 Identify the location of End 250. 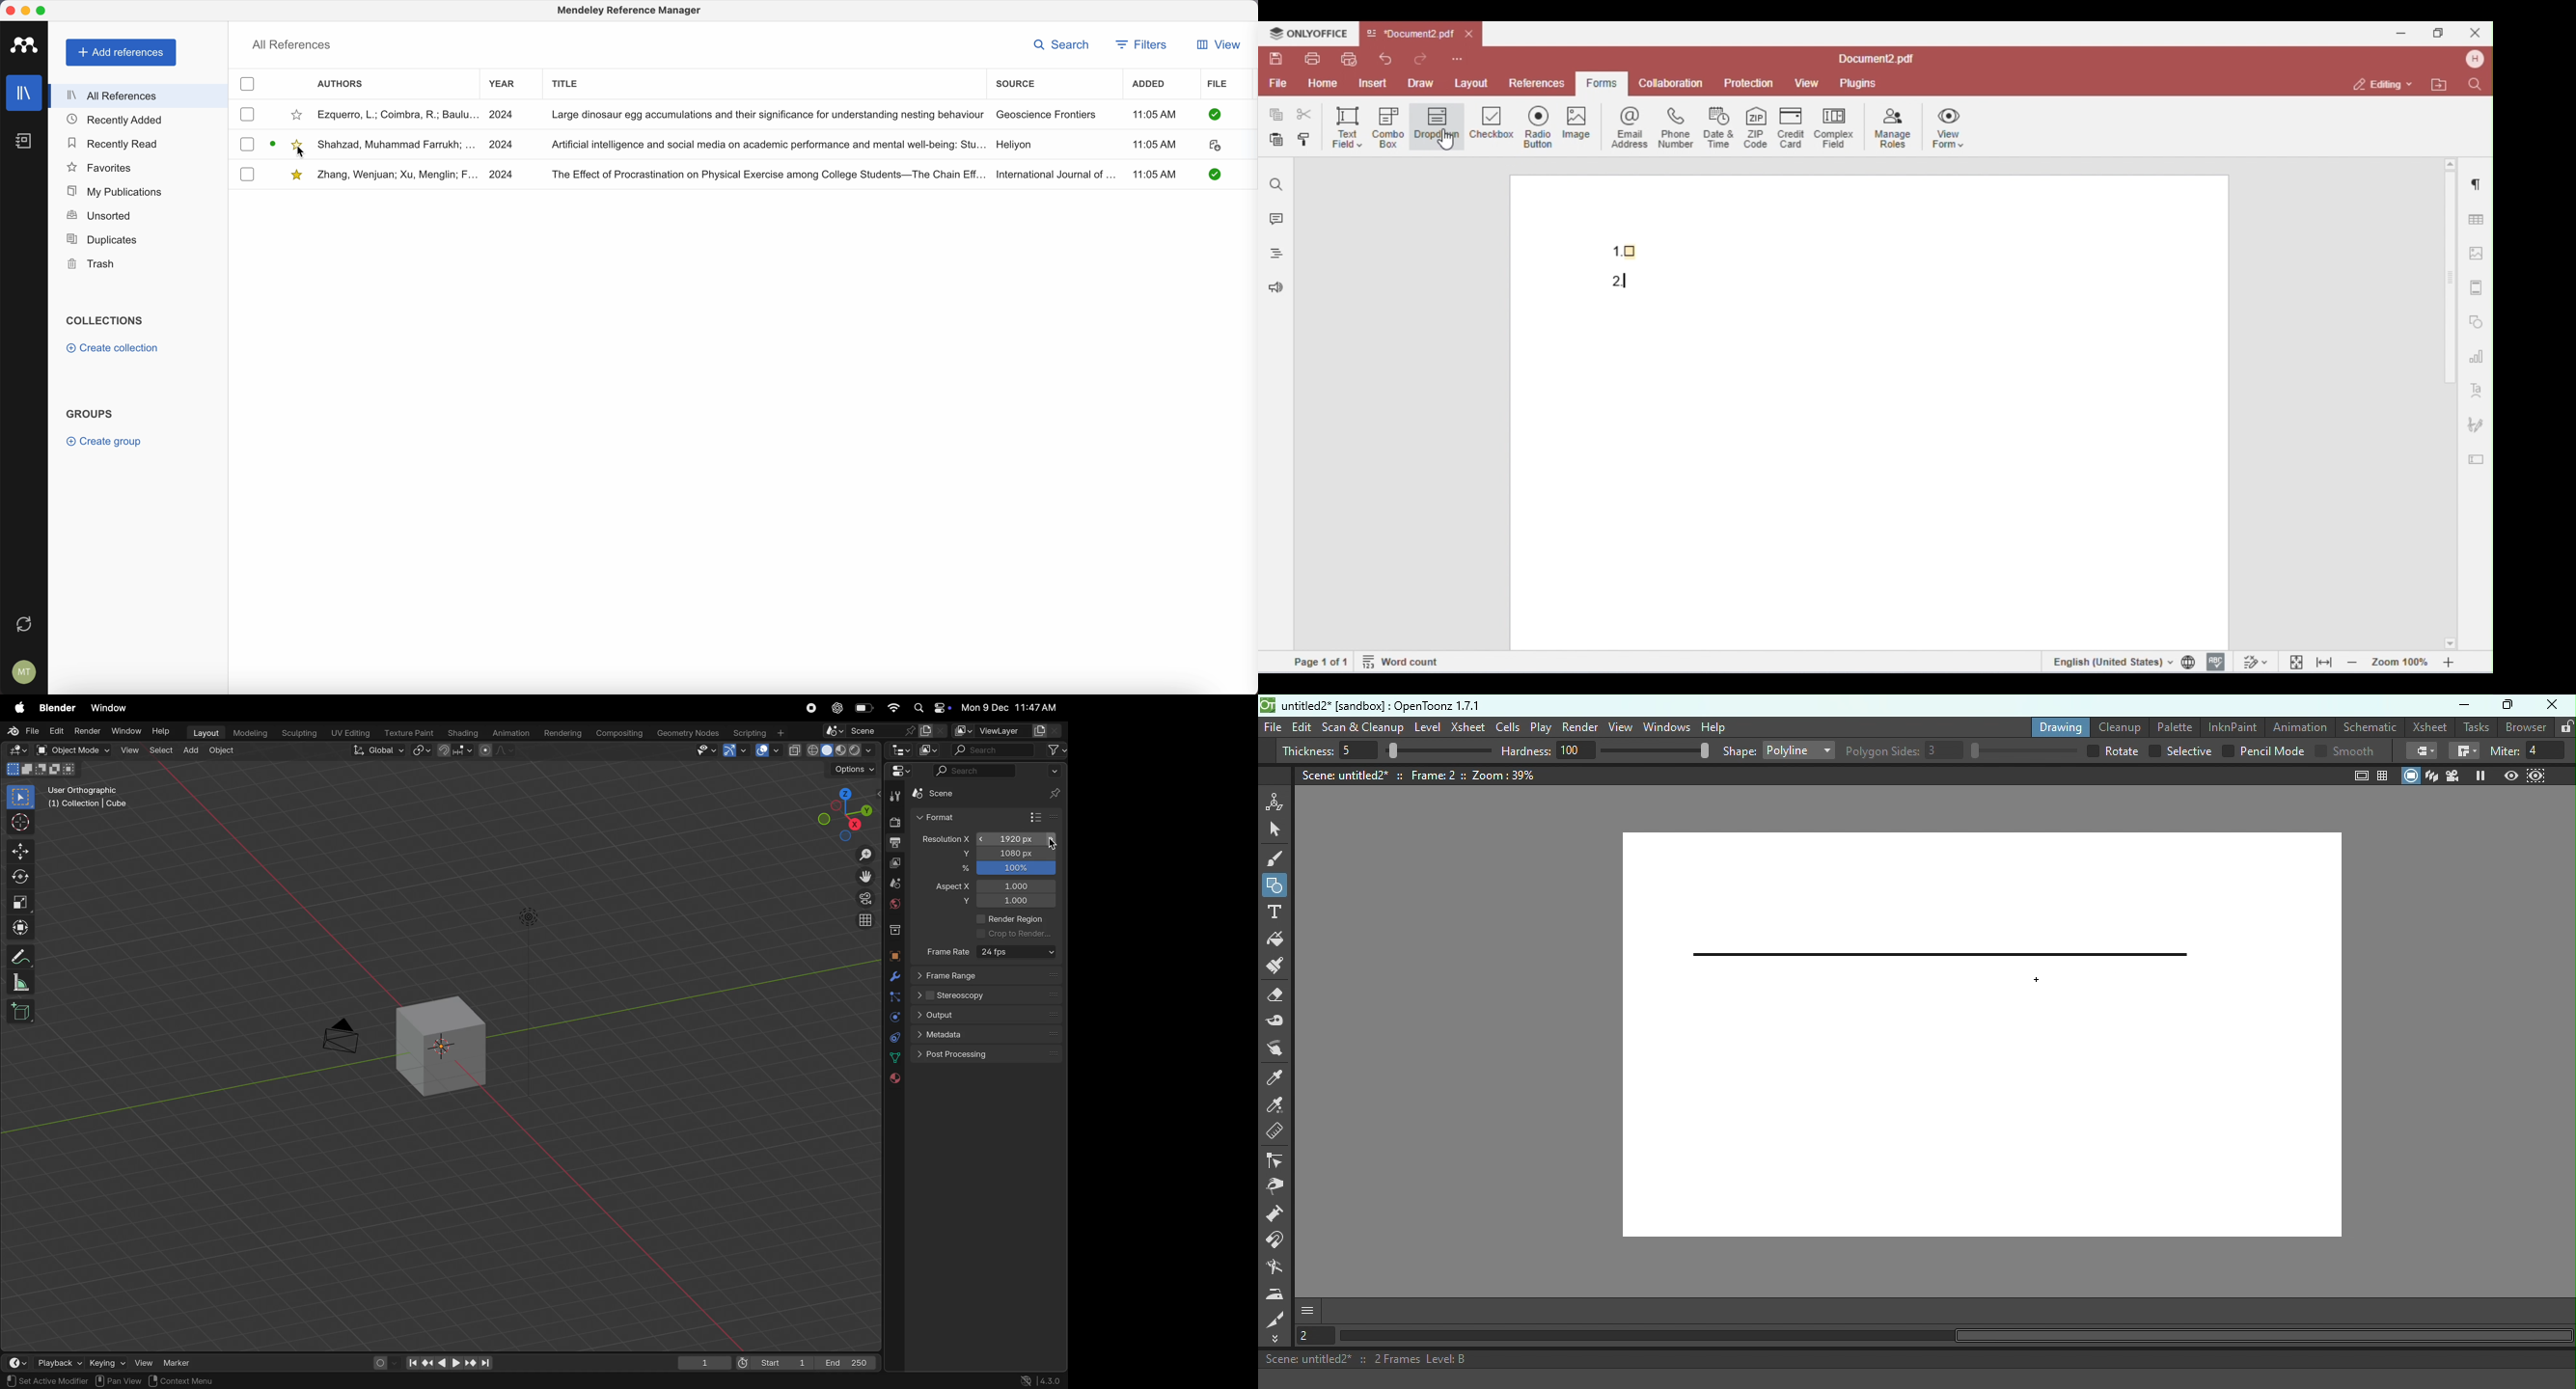
(847, 1362).